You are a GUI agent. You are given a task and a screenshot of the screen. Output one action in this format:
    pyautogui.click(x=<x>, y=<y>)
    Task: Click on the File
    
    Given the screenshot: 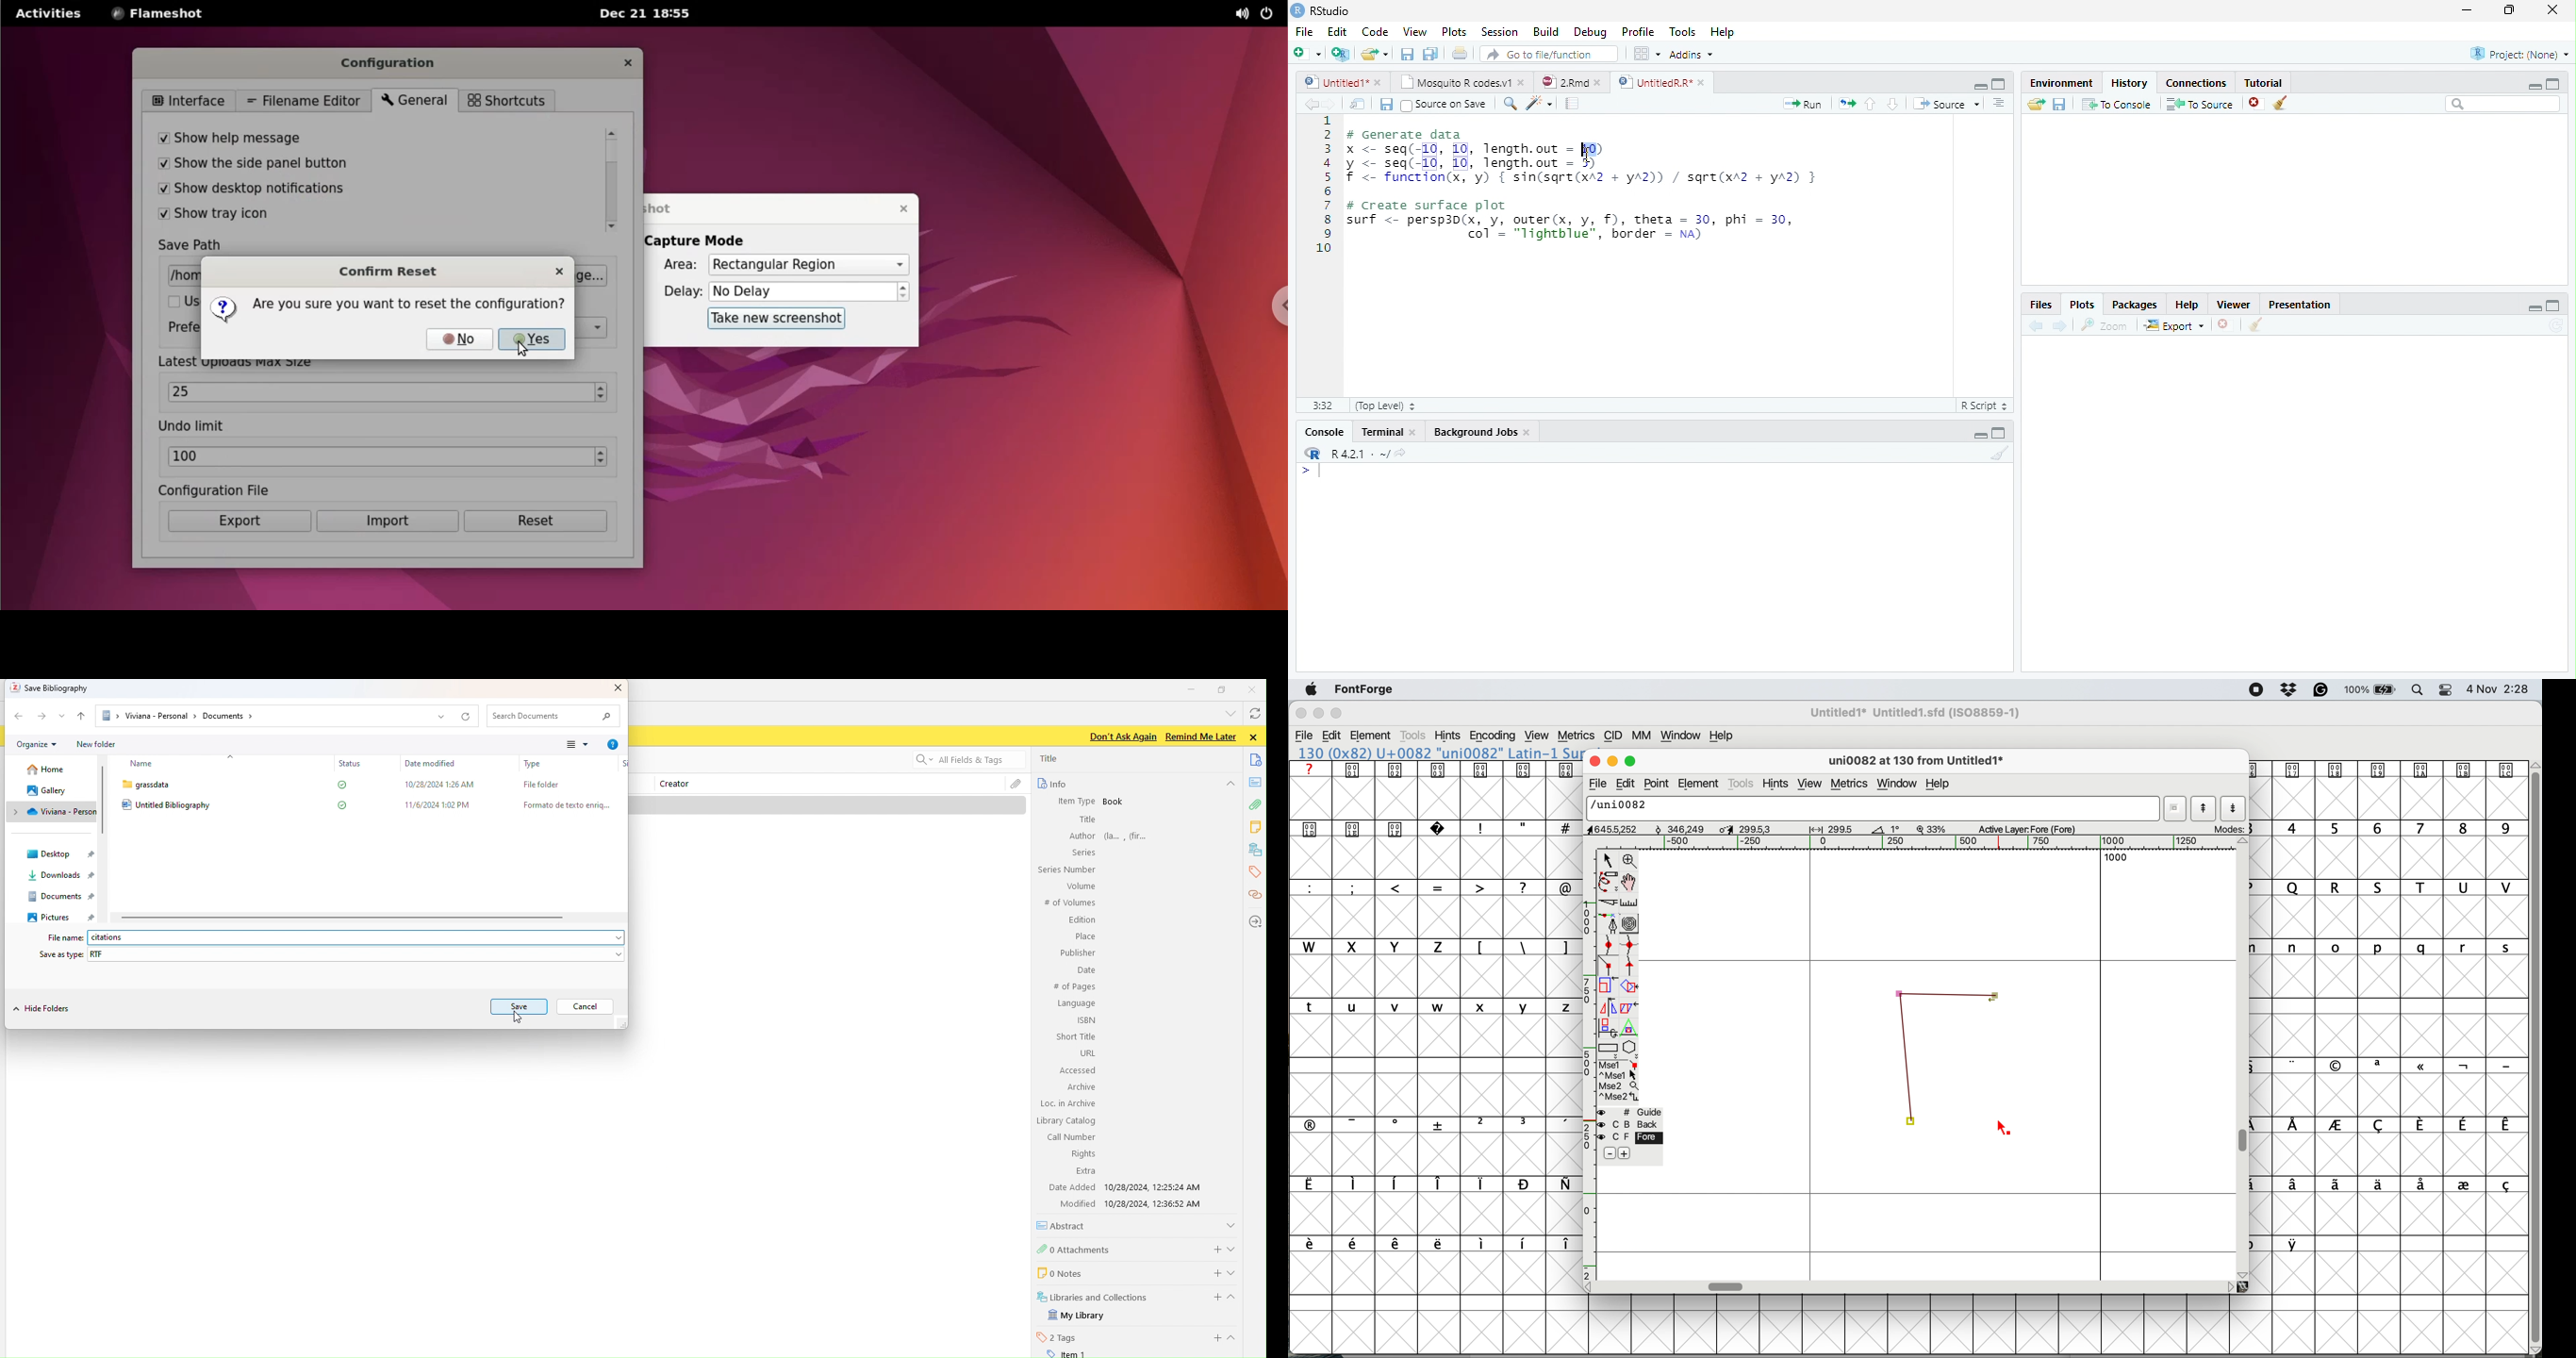 What is the action you would take?
    pyautogui.click(x=1304, y=31)
    